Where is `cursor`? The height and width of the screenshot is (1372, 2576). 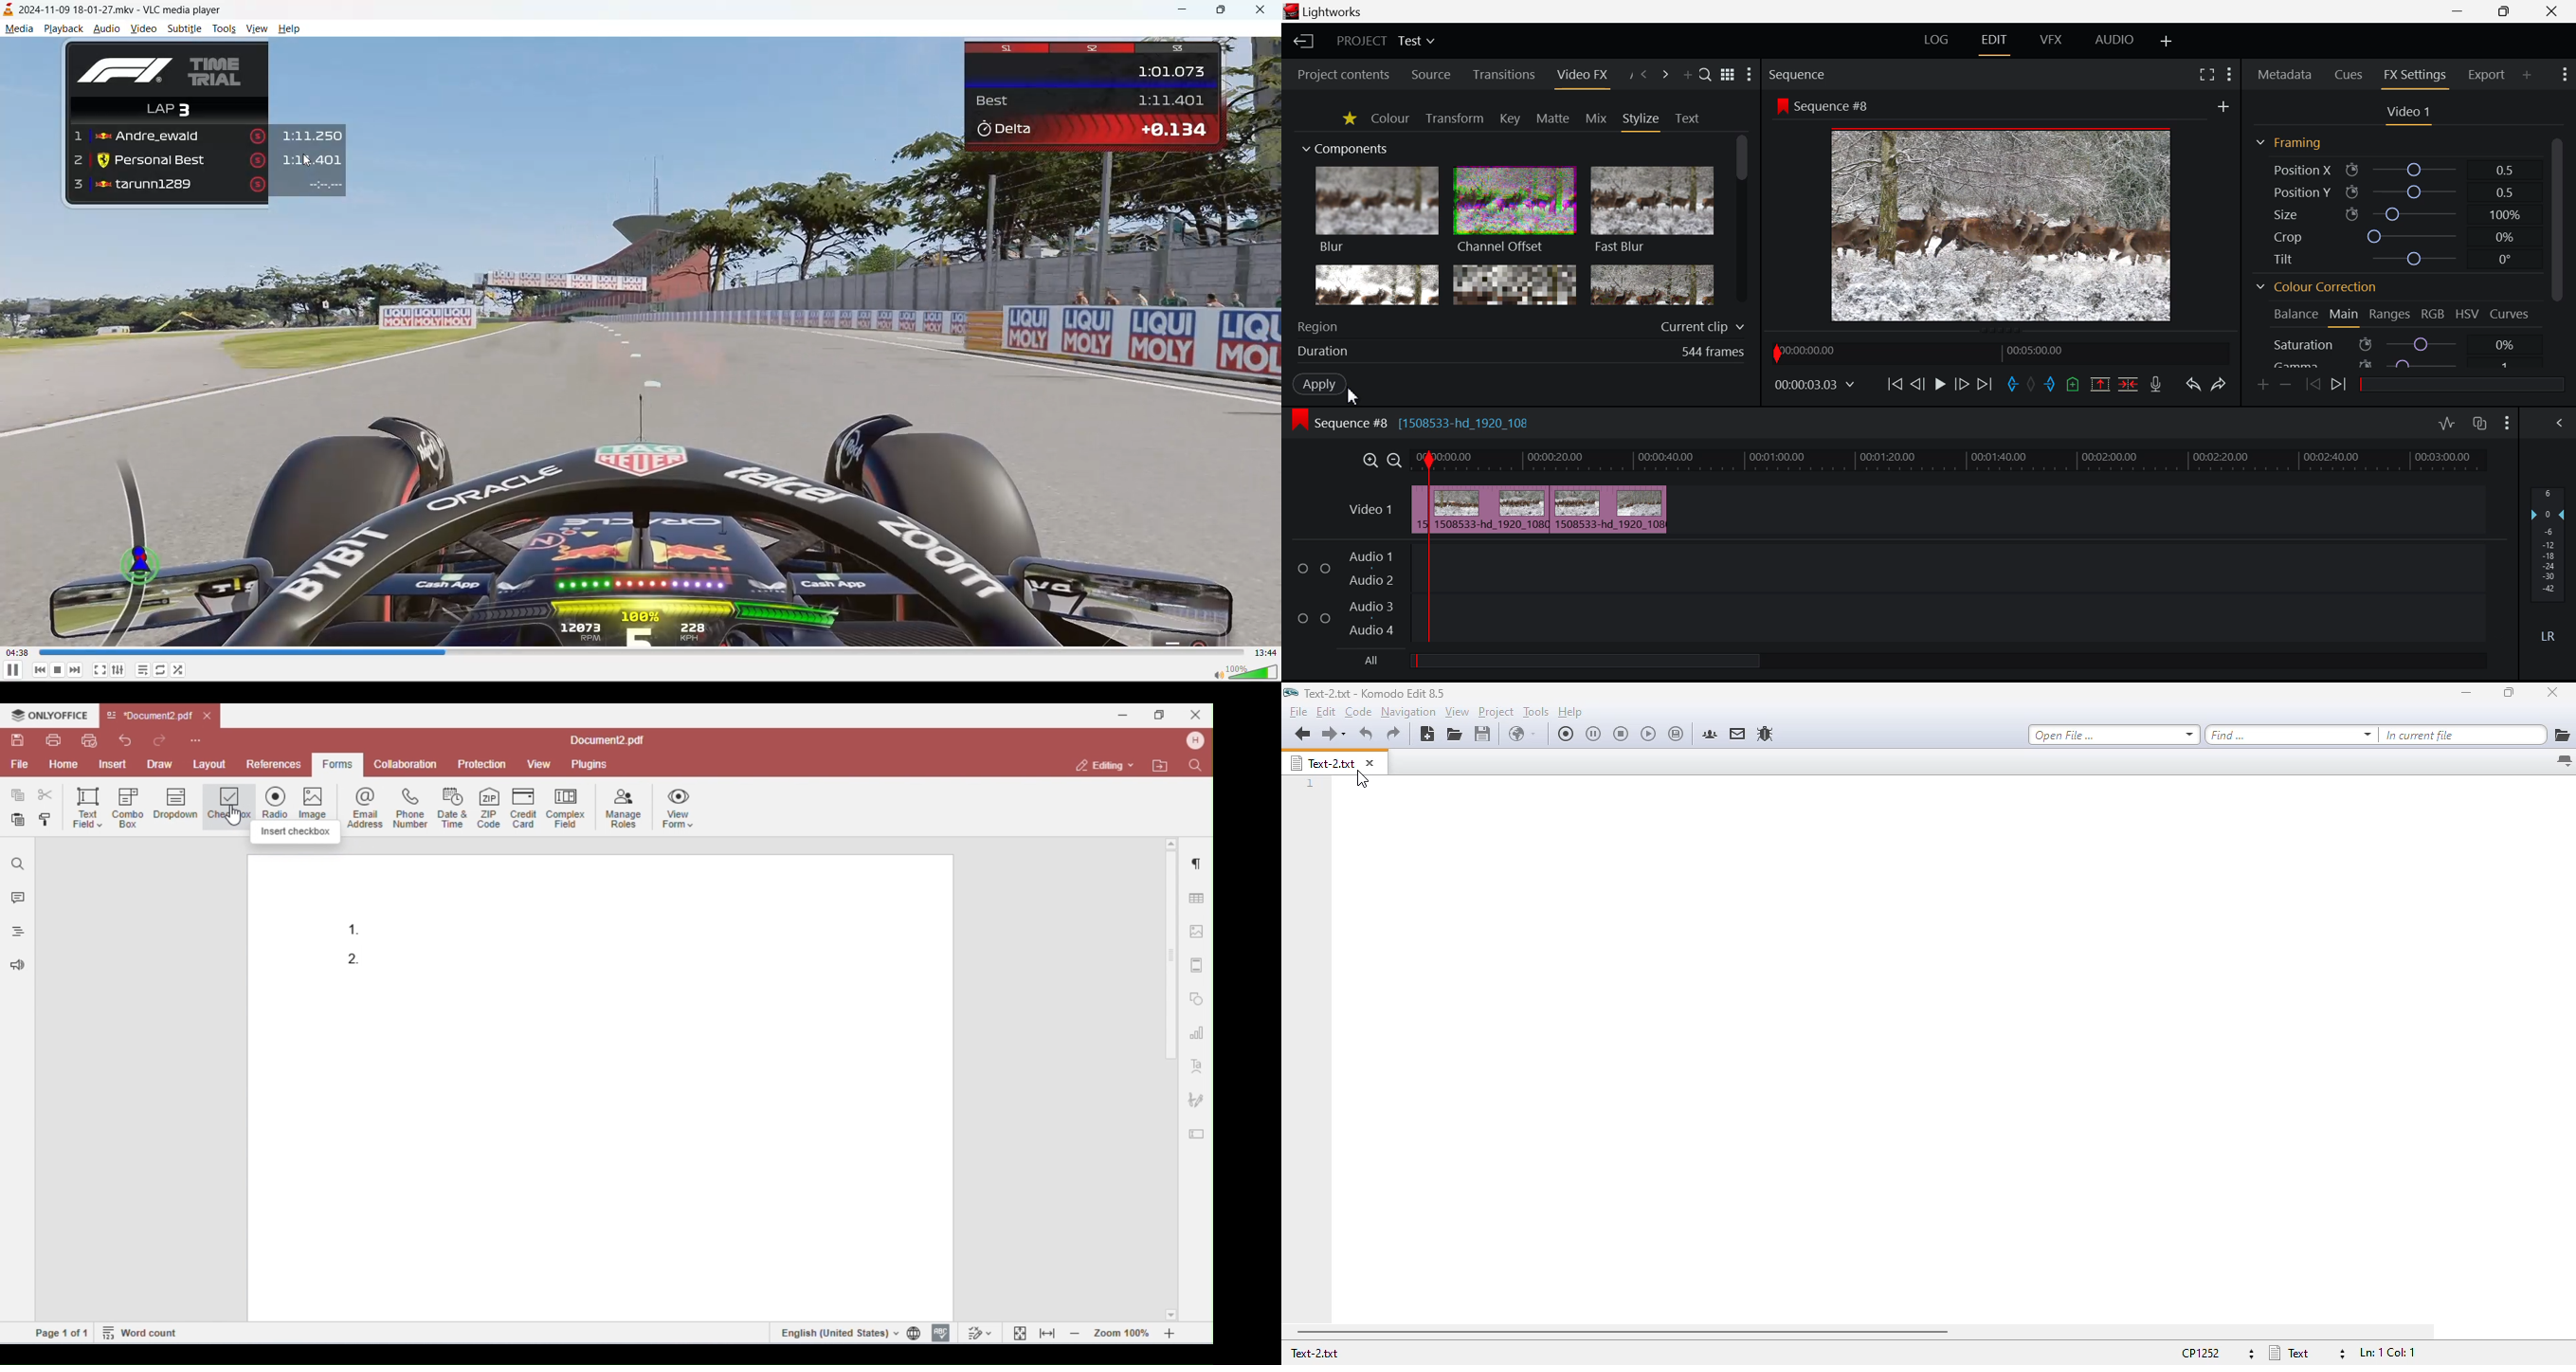
cursor is located at coordinates (1362, 779).